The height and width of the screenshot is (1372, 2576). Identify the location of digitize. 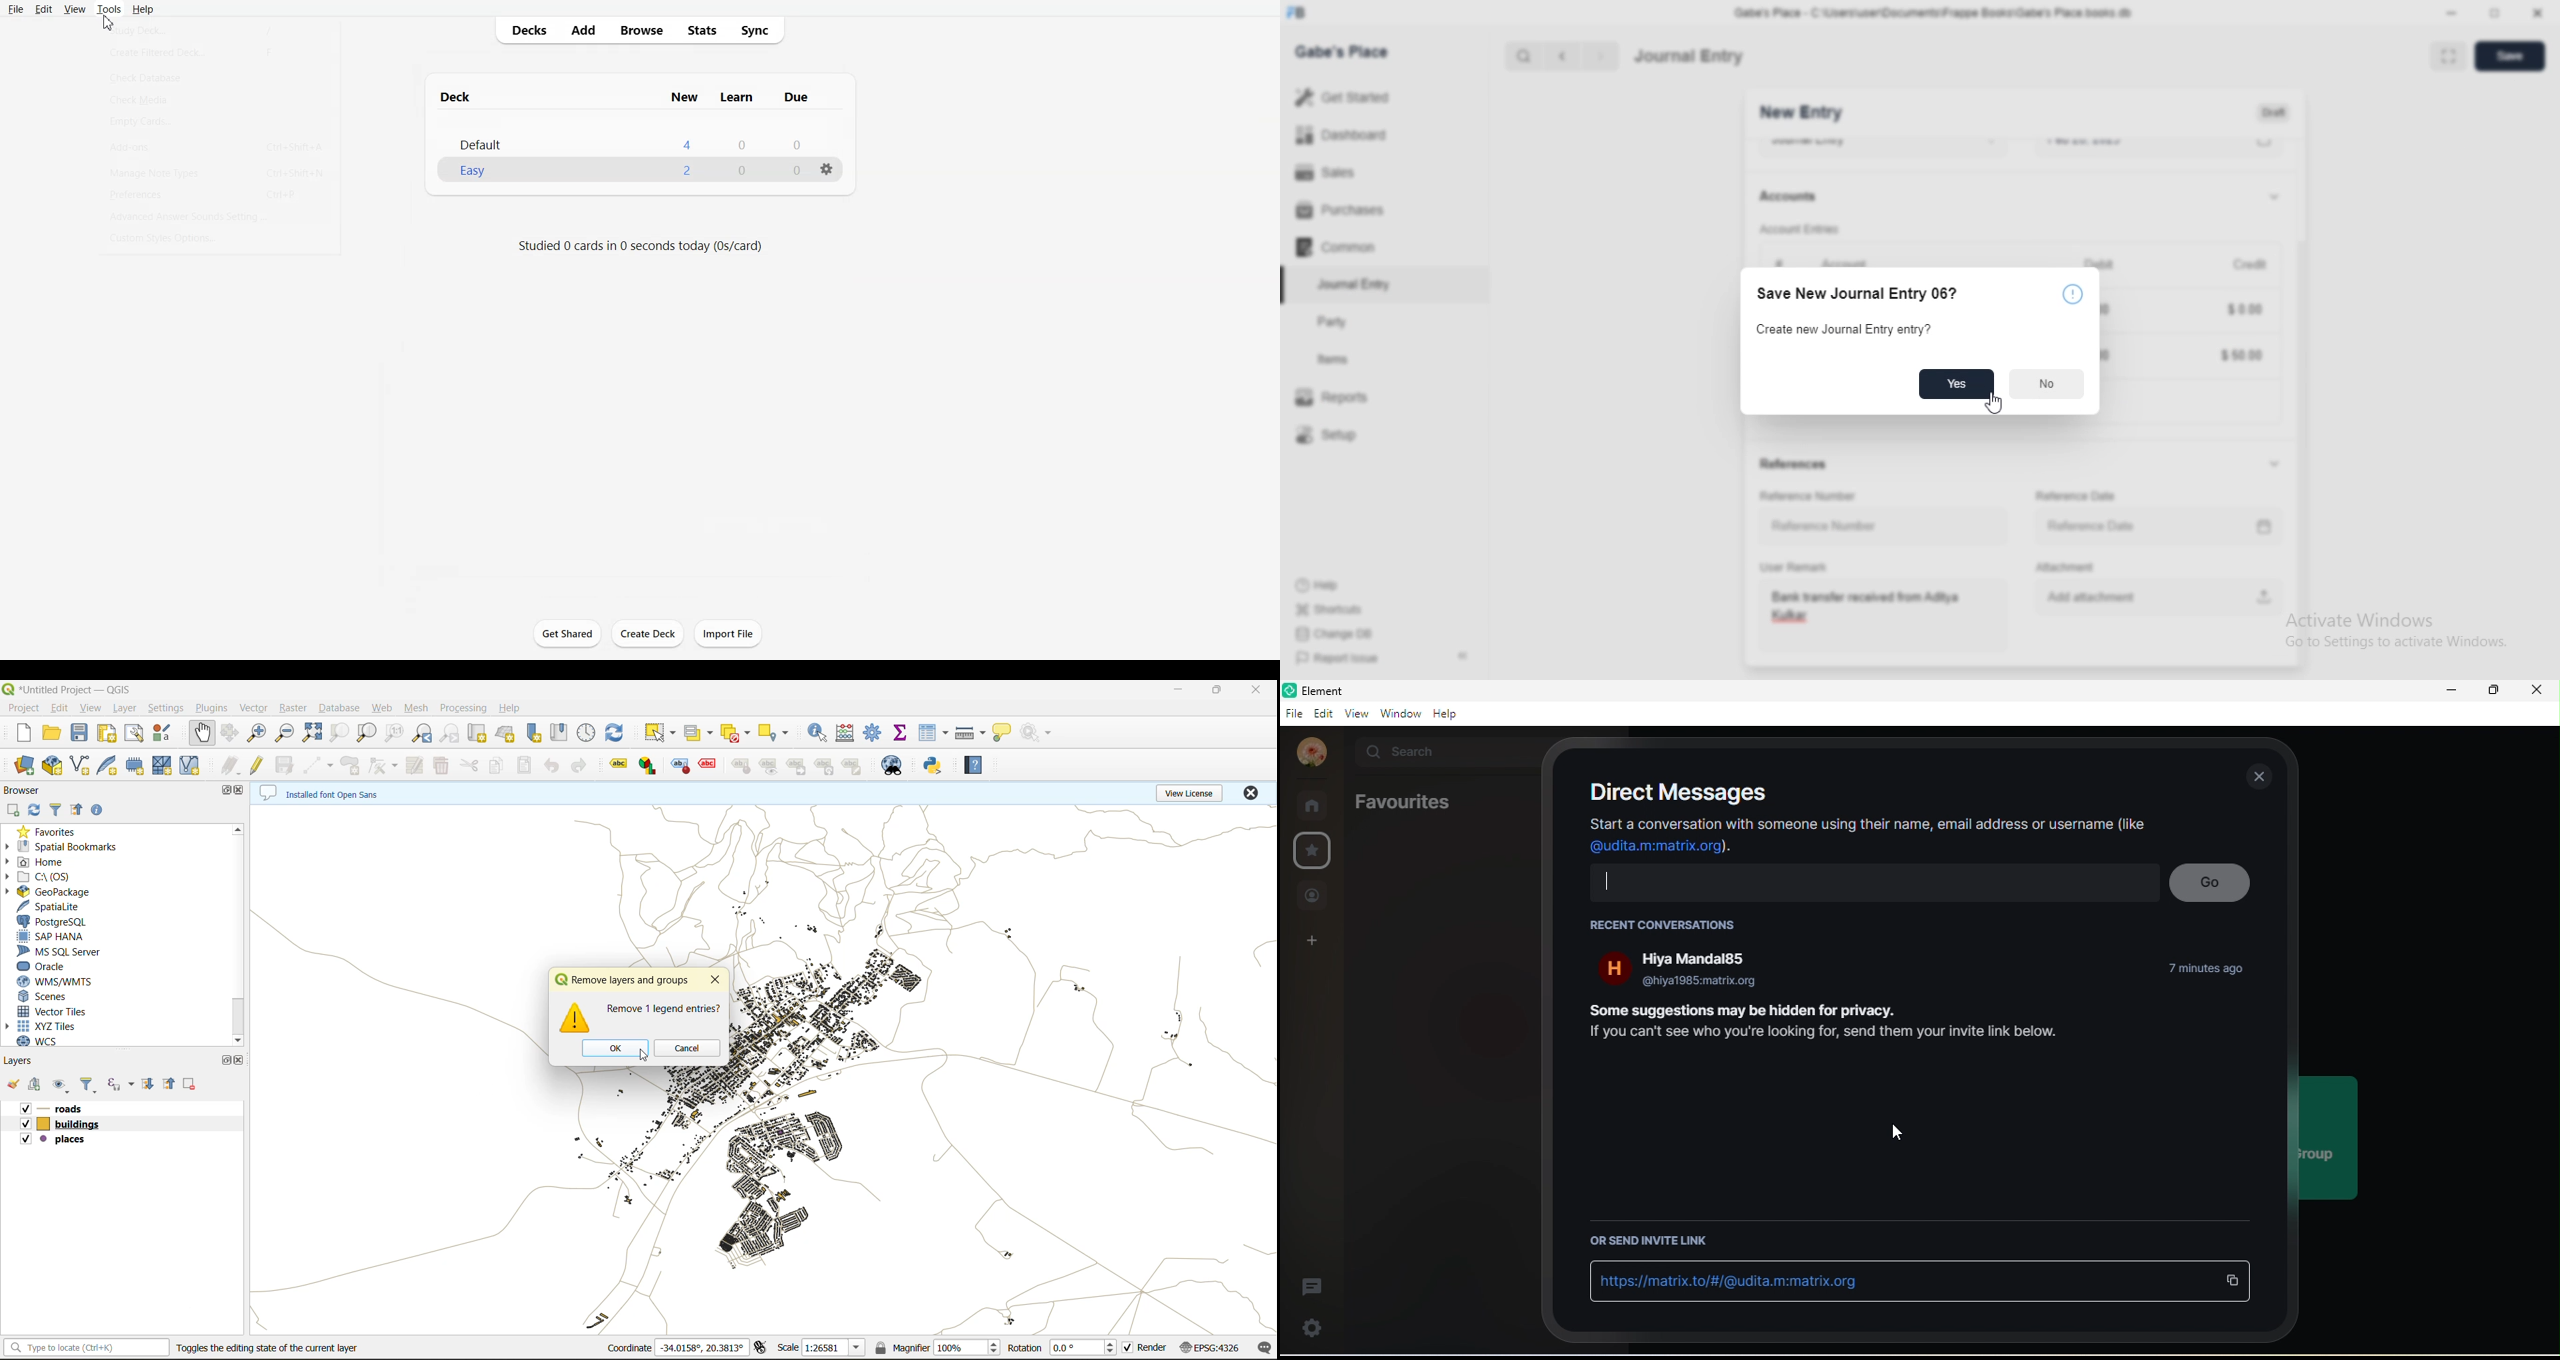
(319, 764).